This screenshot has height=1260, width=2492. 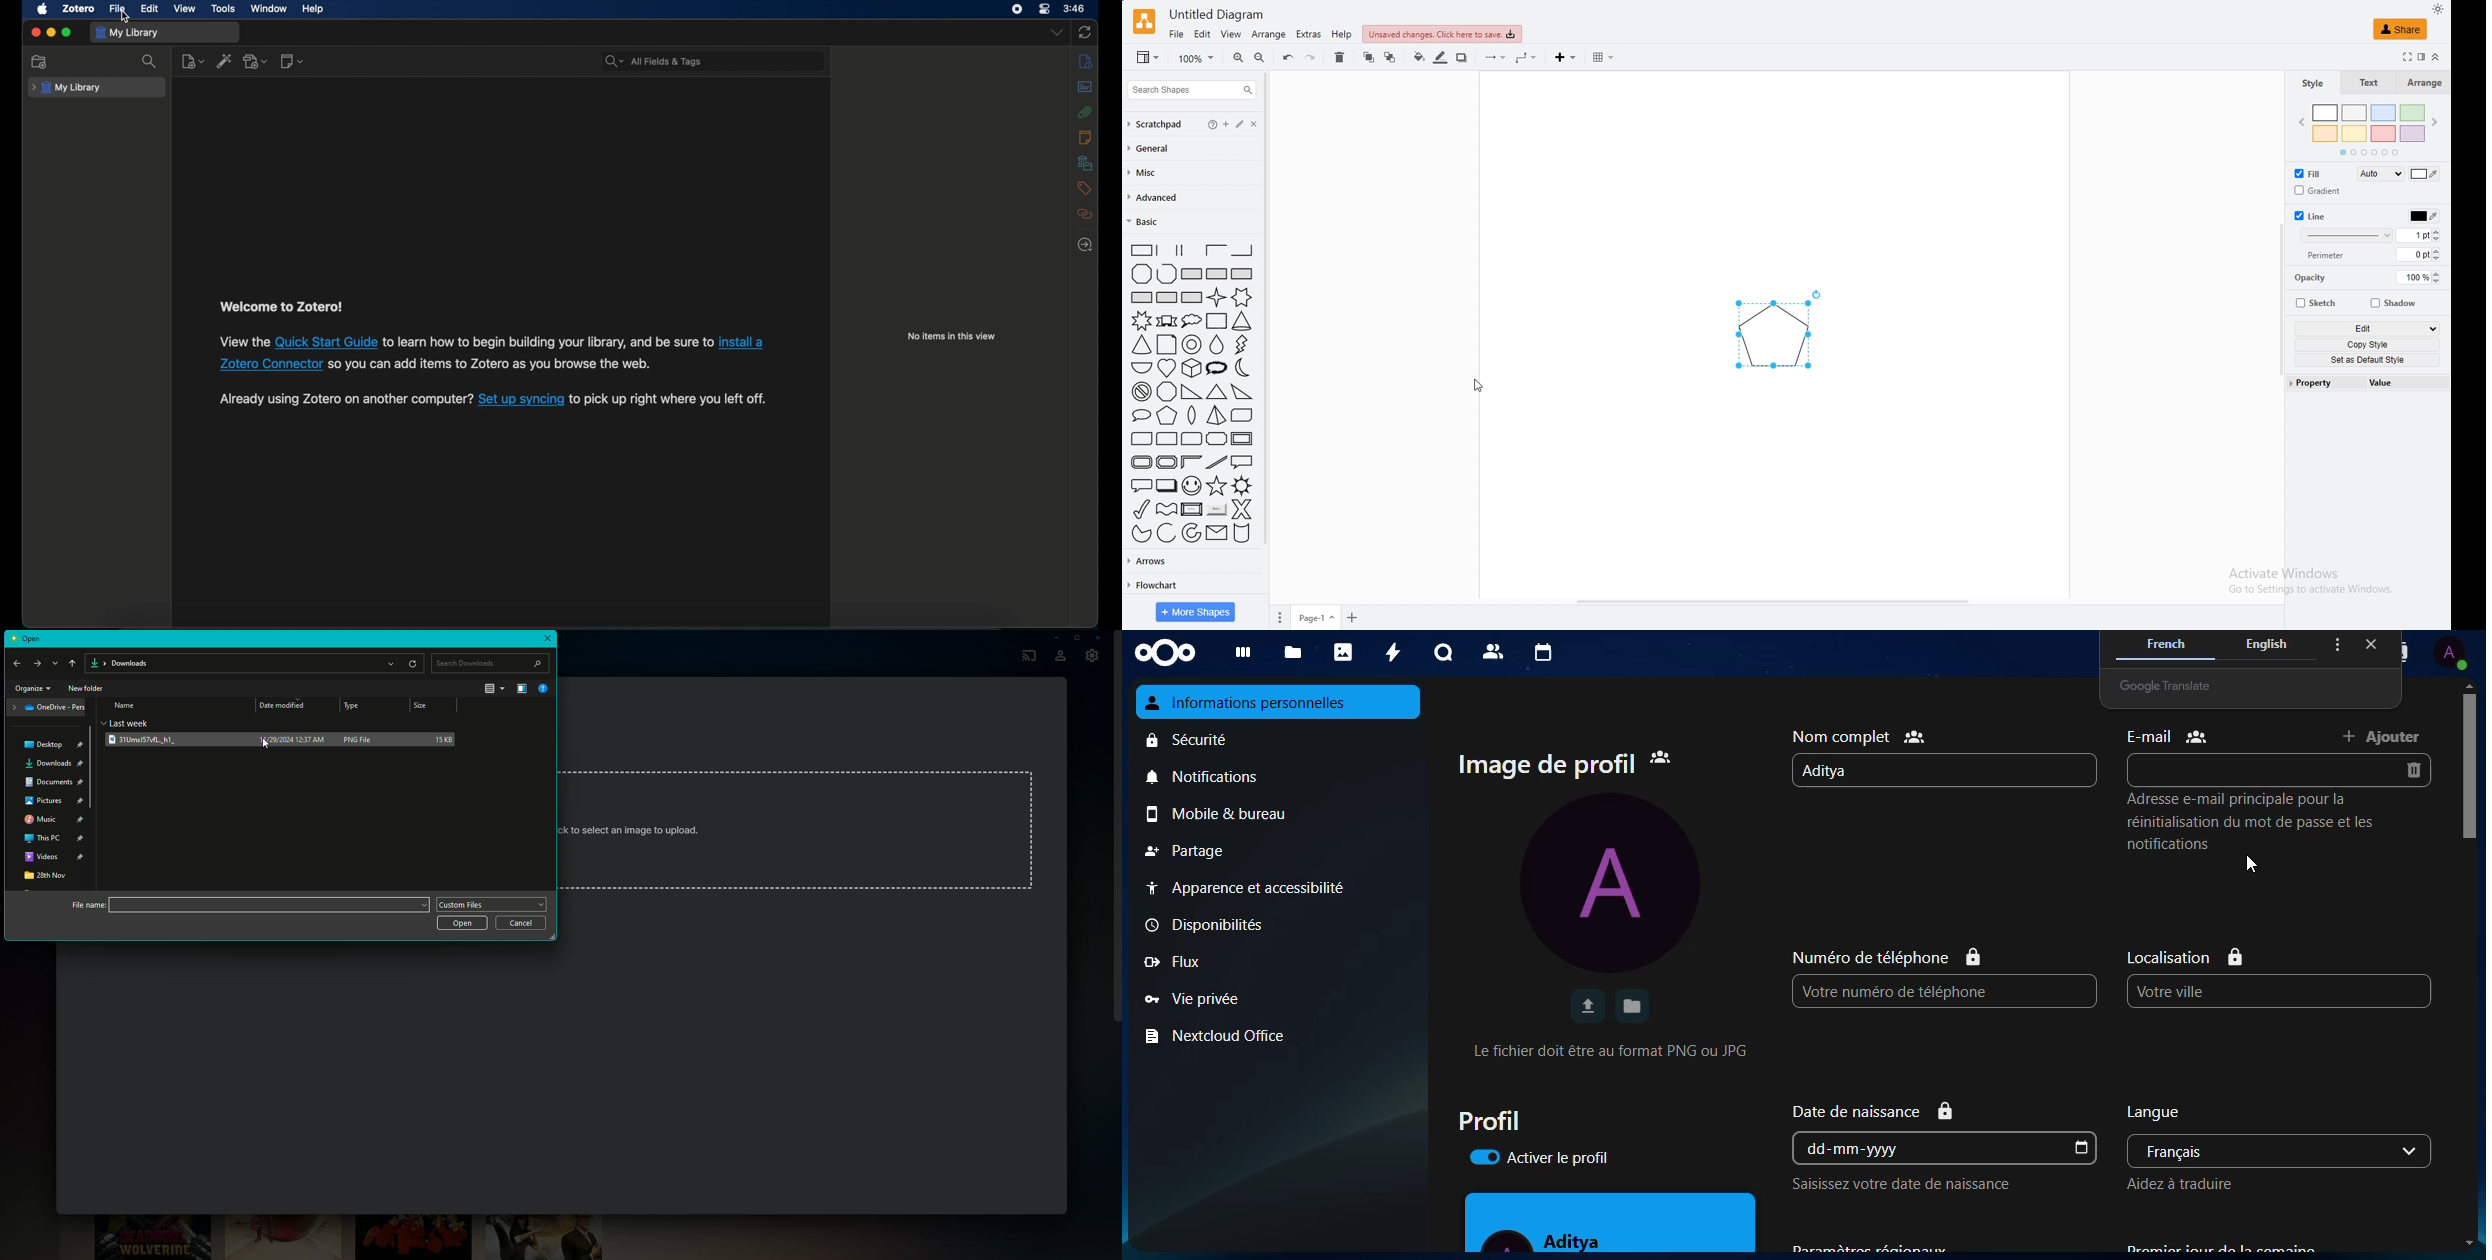 What do you see at coordinates (1217, 297) in the screenshot?
I see `4 point star` at bounding box center [1217, 297].